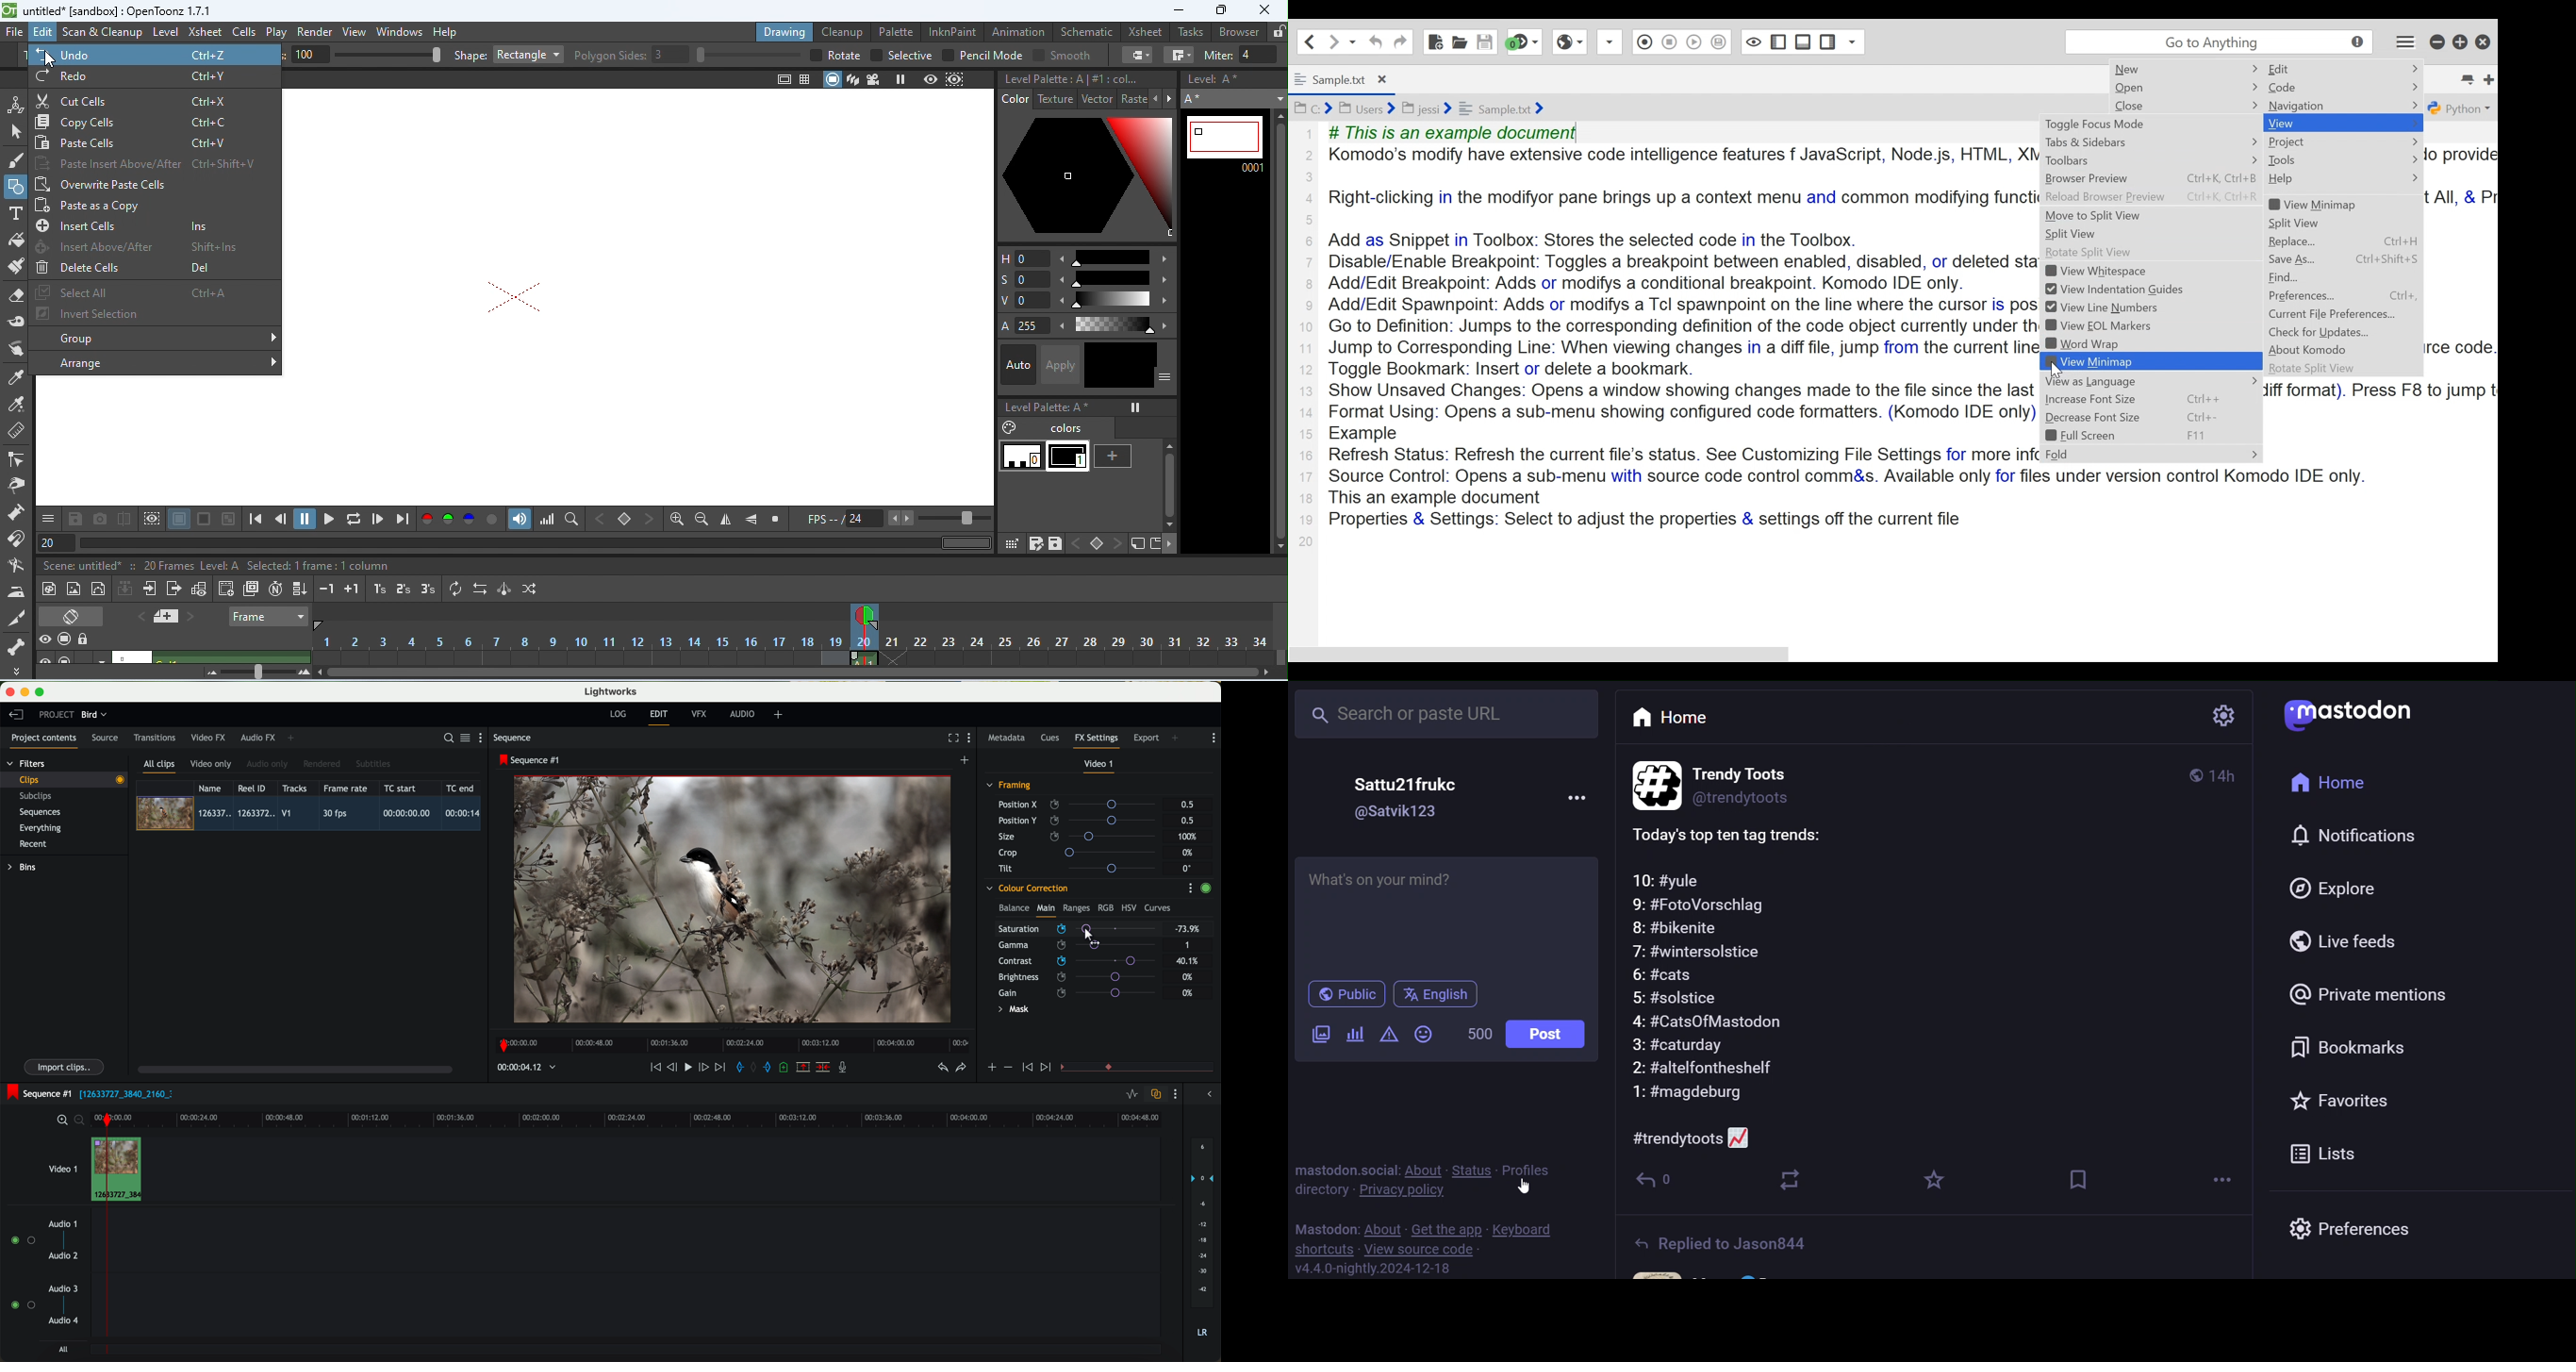 The image size is (2576, 1372). What do you see at coordinates (1720, 44) in the screenshot?
I see `Toggle Focus mode` at bounding box center [1720, 44].